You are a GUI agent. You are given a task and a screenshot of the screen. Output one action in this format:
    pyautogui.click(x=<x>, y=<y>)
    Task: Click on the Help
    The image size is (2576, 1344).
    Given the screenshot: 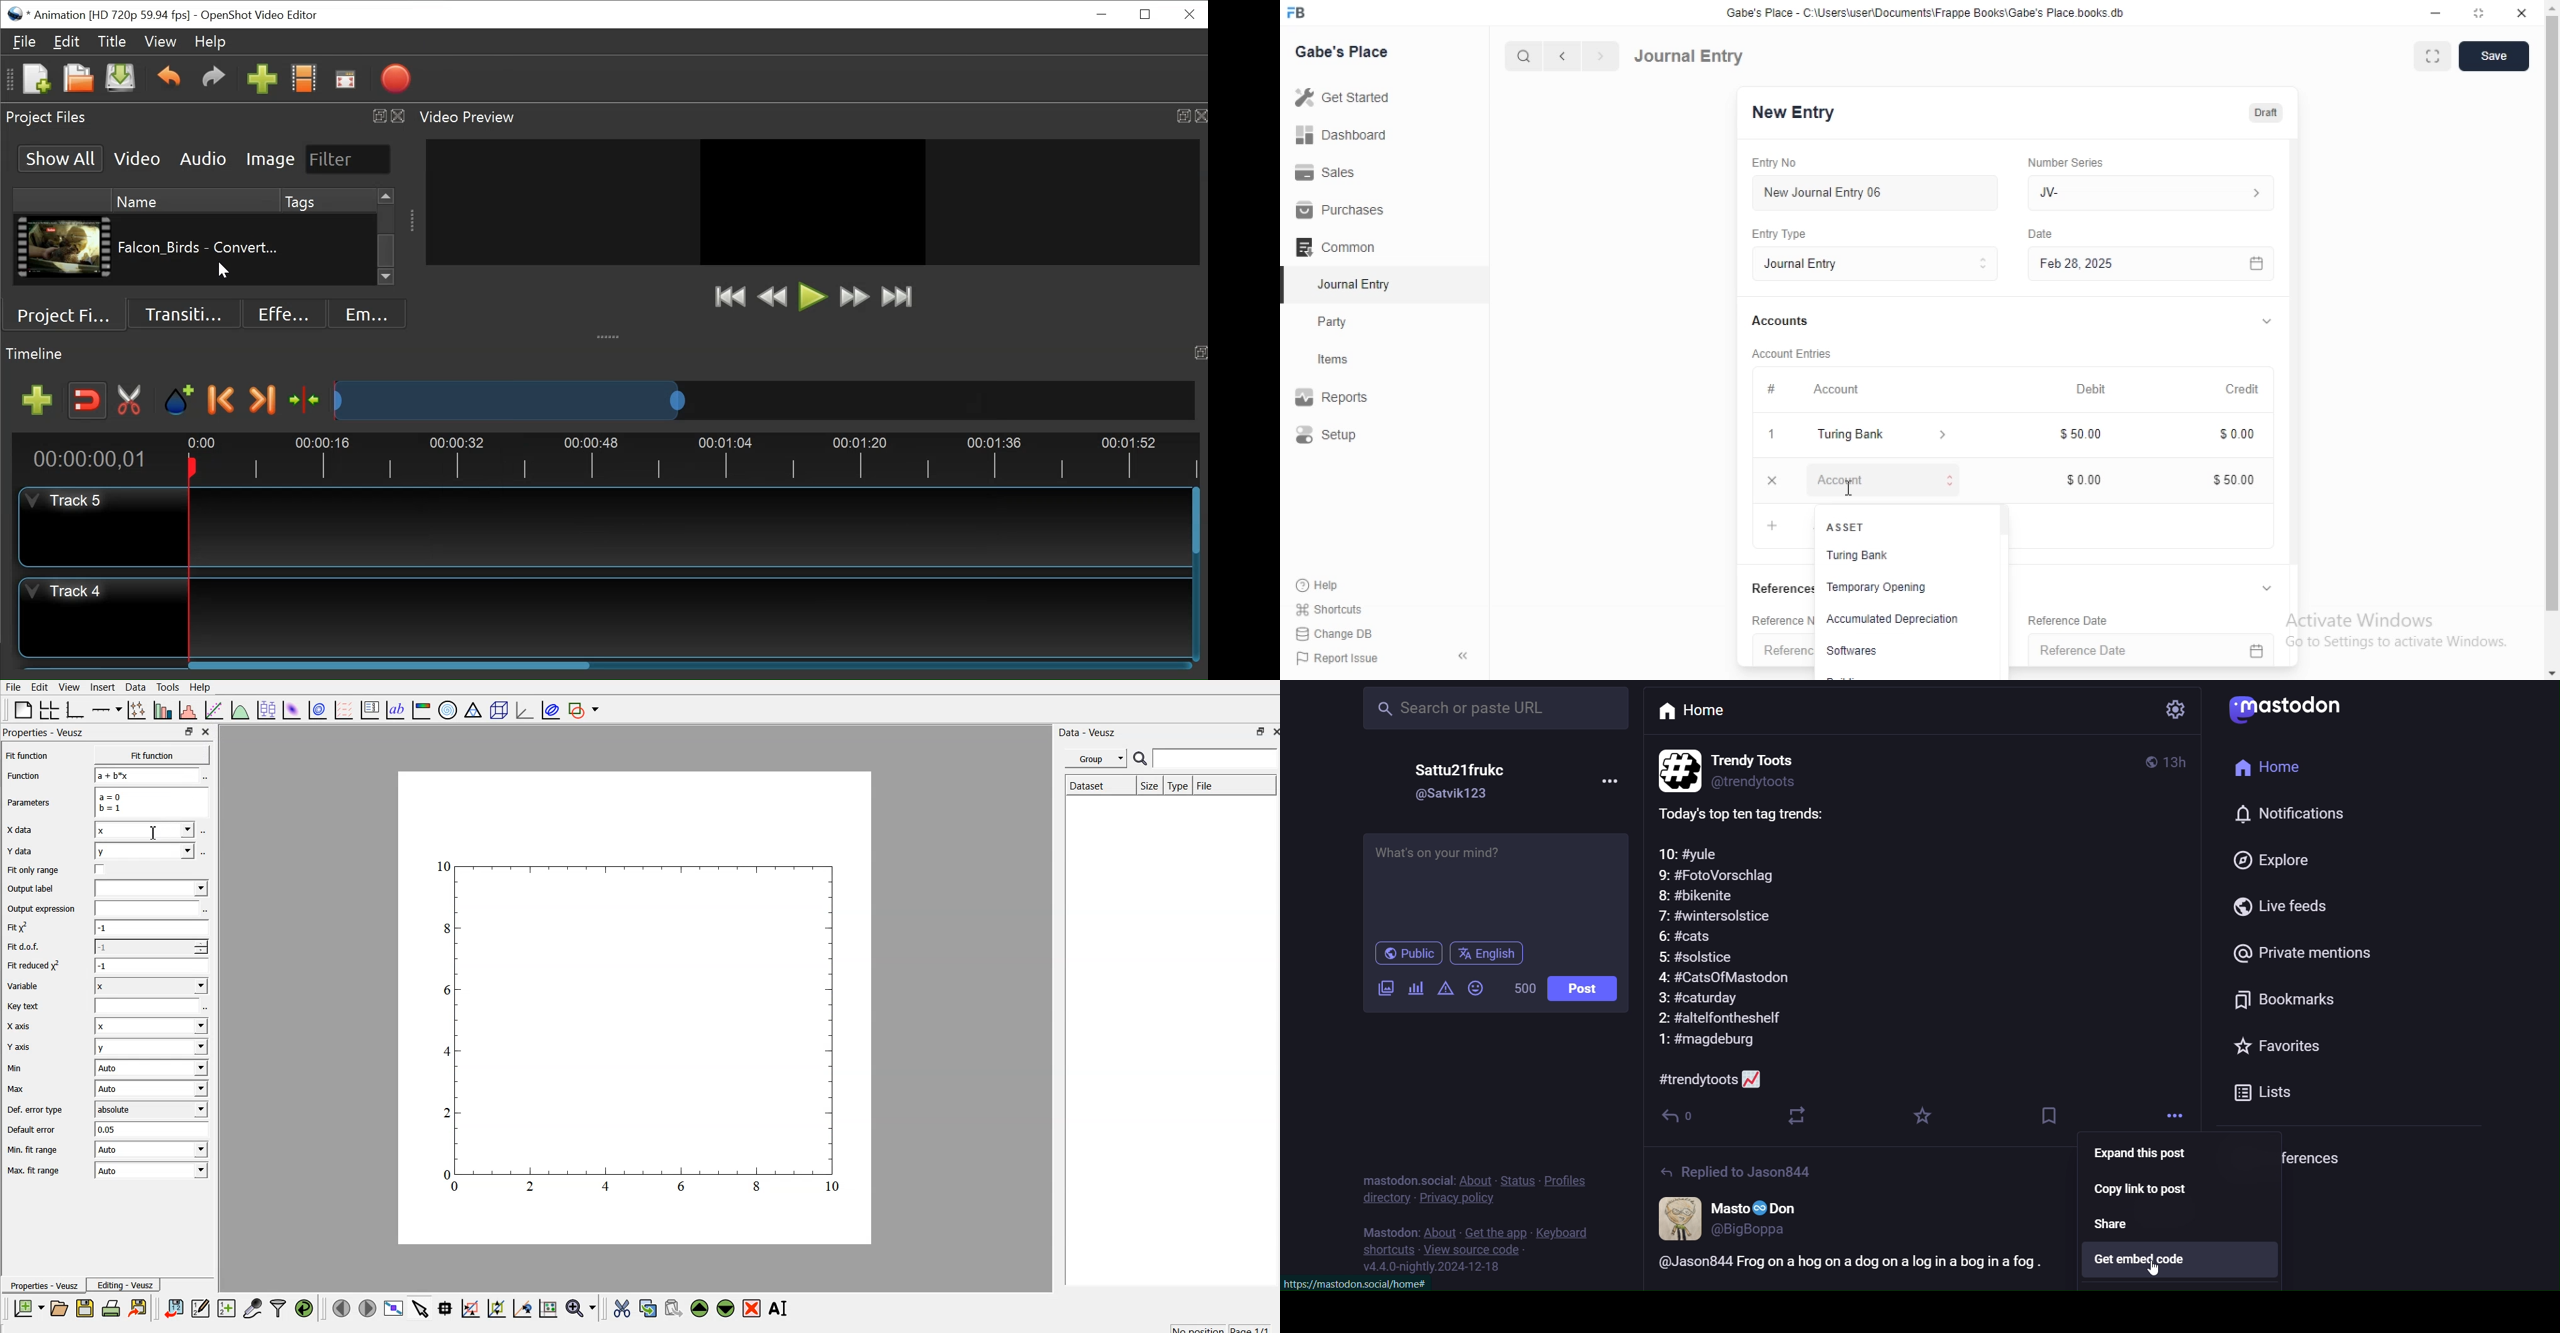 What is the action you would take?
    pyautogui.click(x=209, y=42)
    